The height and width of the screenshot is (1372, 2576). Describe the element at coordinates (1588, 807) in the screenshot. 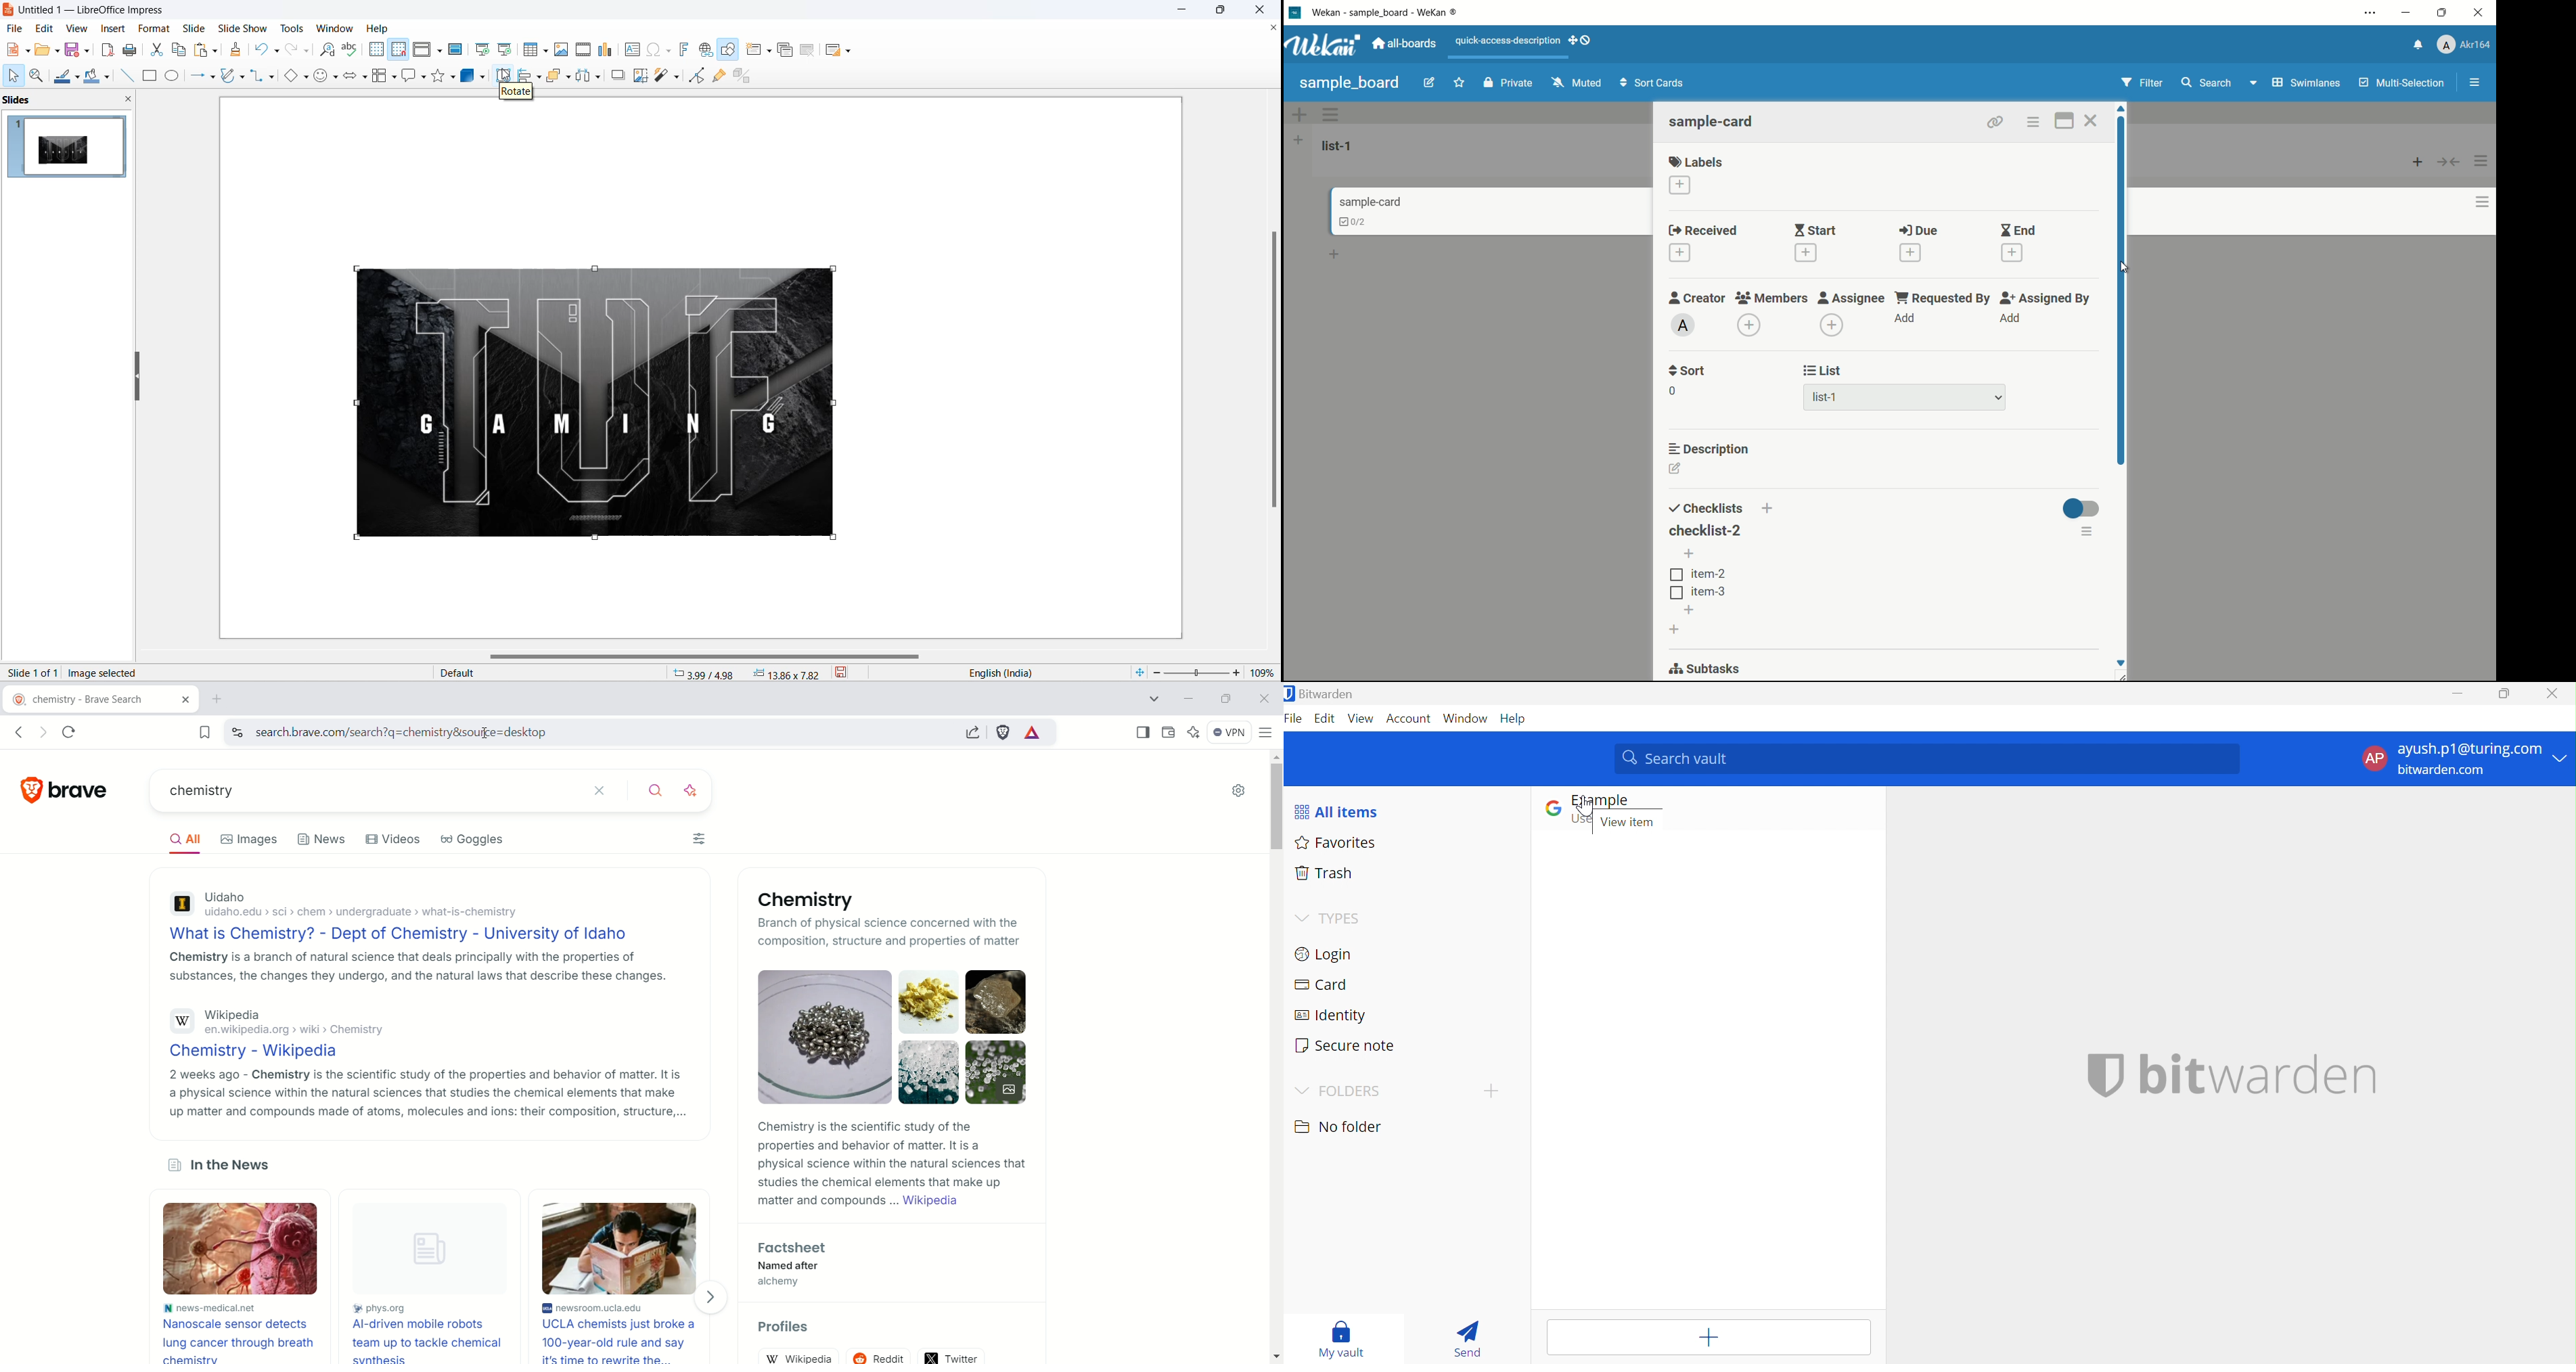

I see `CURSOR` at that location.